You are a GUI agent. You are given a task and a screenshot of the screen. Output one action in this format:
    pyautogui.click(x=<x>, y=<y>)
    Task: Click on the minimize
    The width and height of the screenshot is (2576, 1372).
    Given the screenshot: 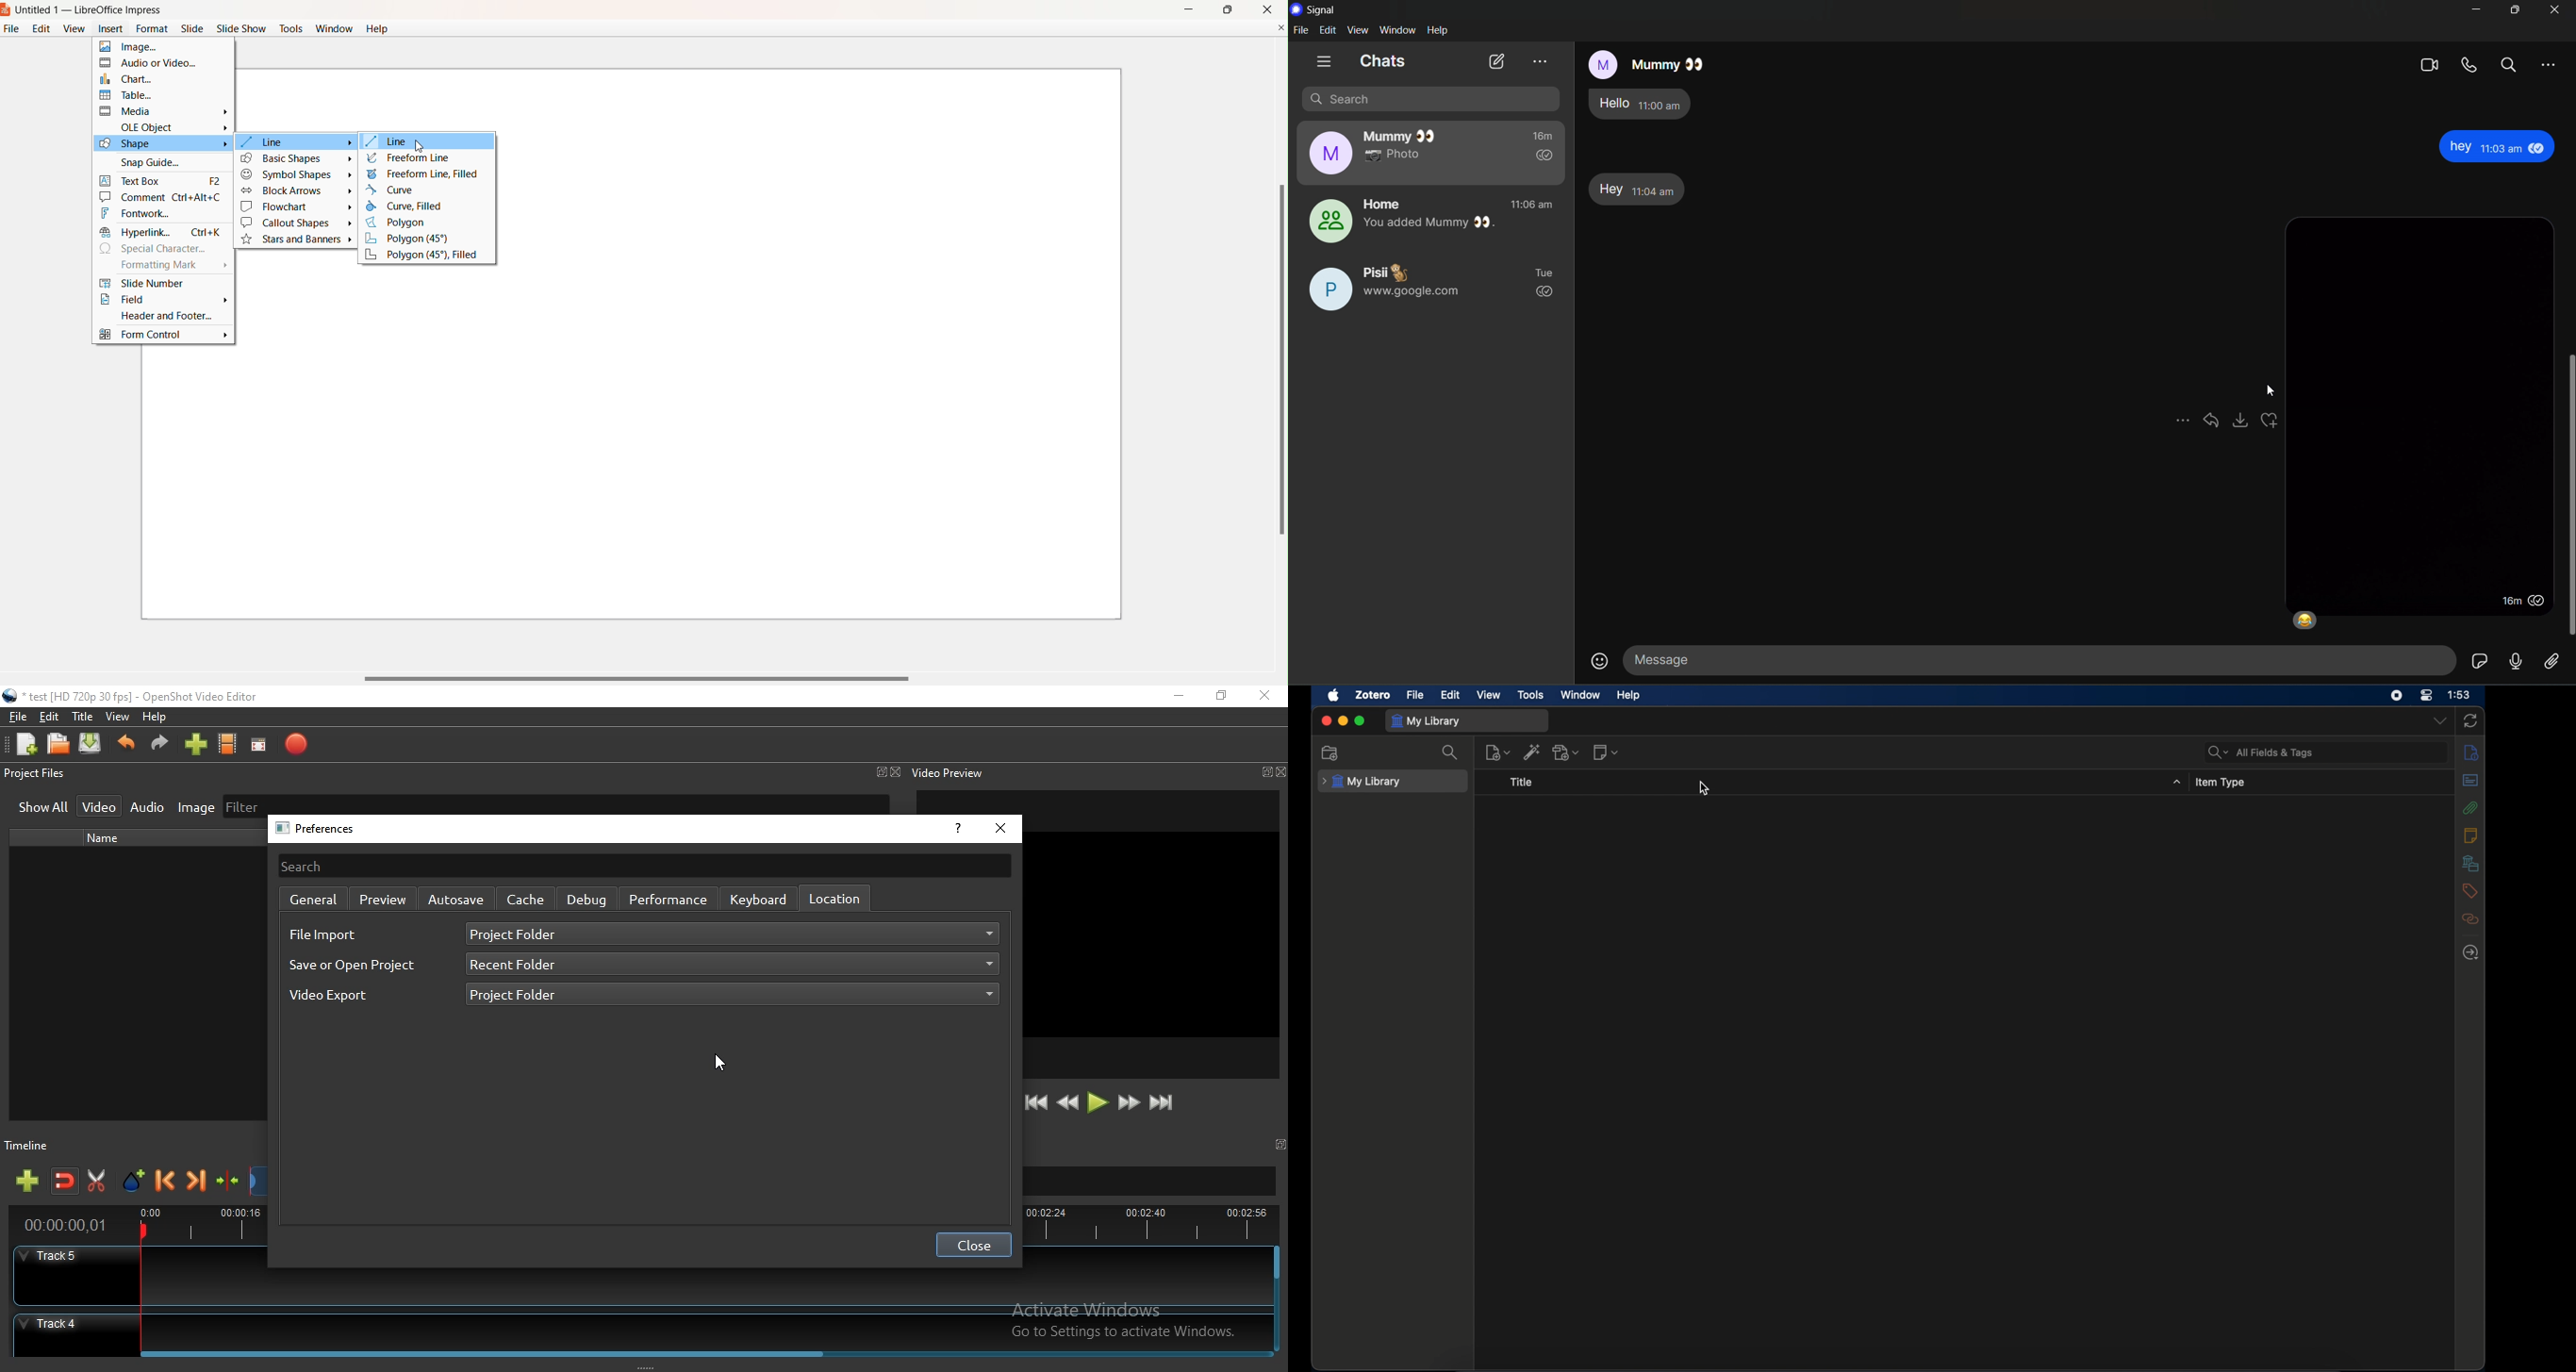 What is the action you would take?
    pyautogui.click(x=1343, y=721)
    